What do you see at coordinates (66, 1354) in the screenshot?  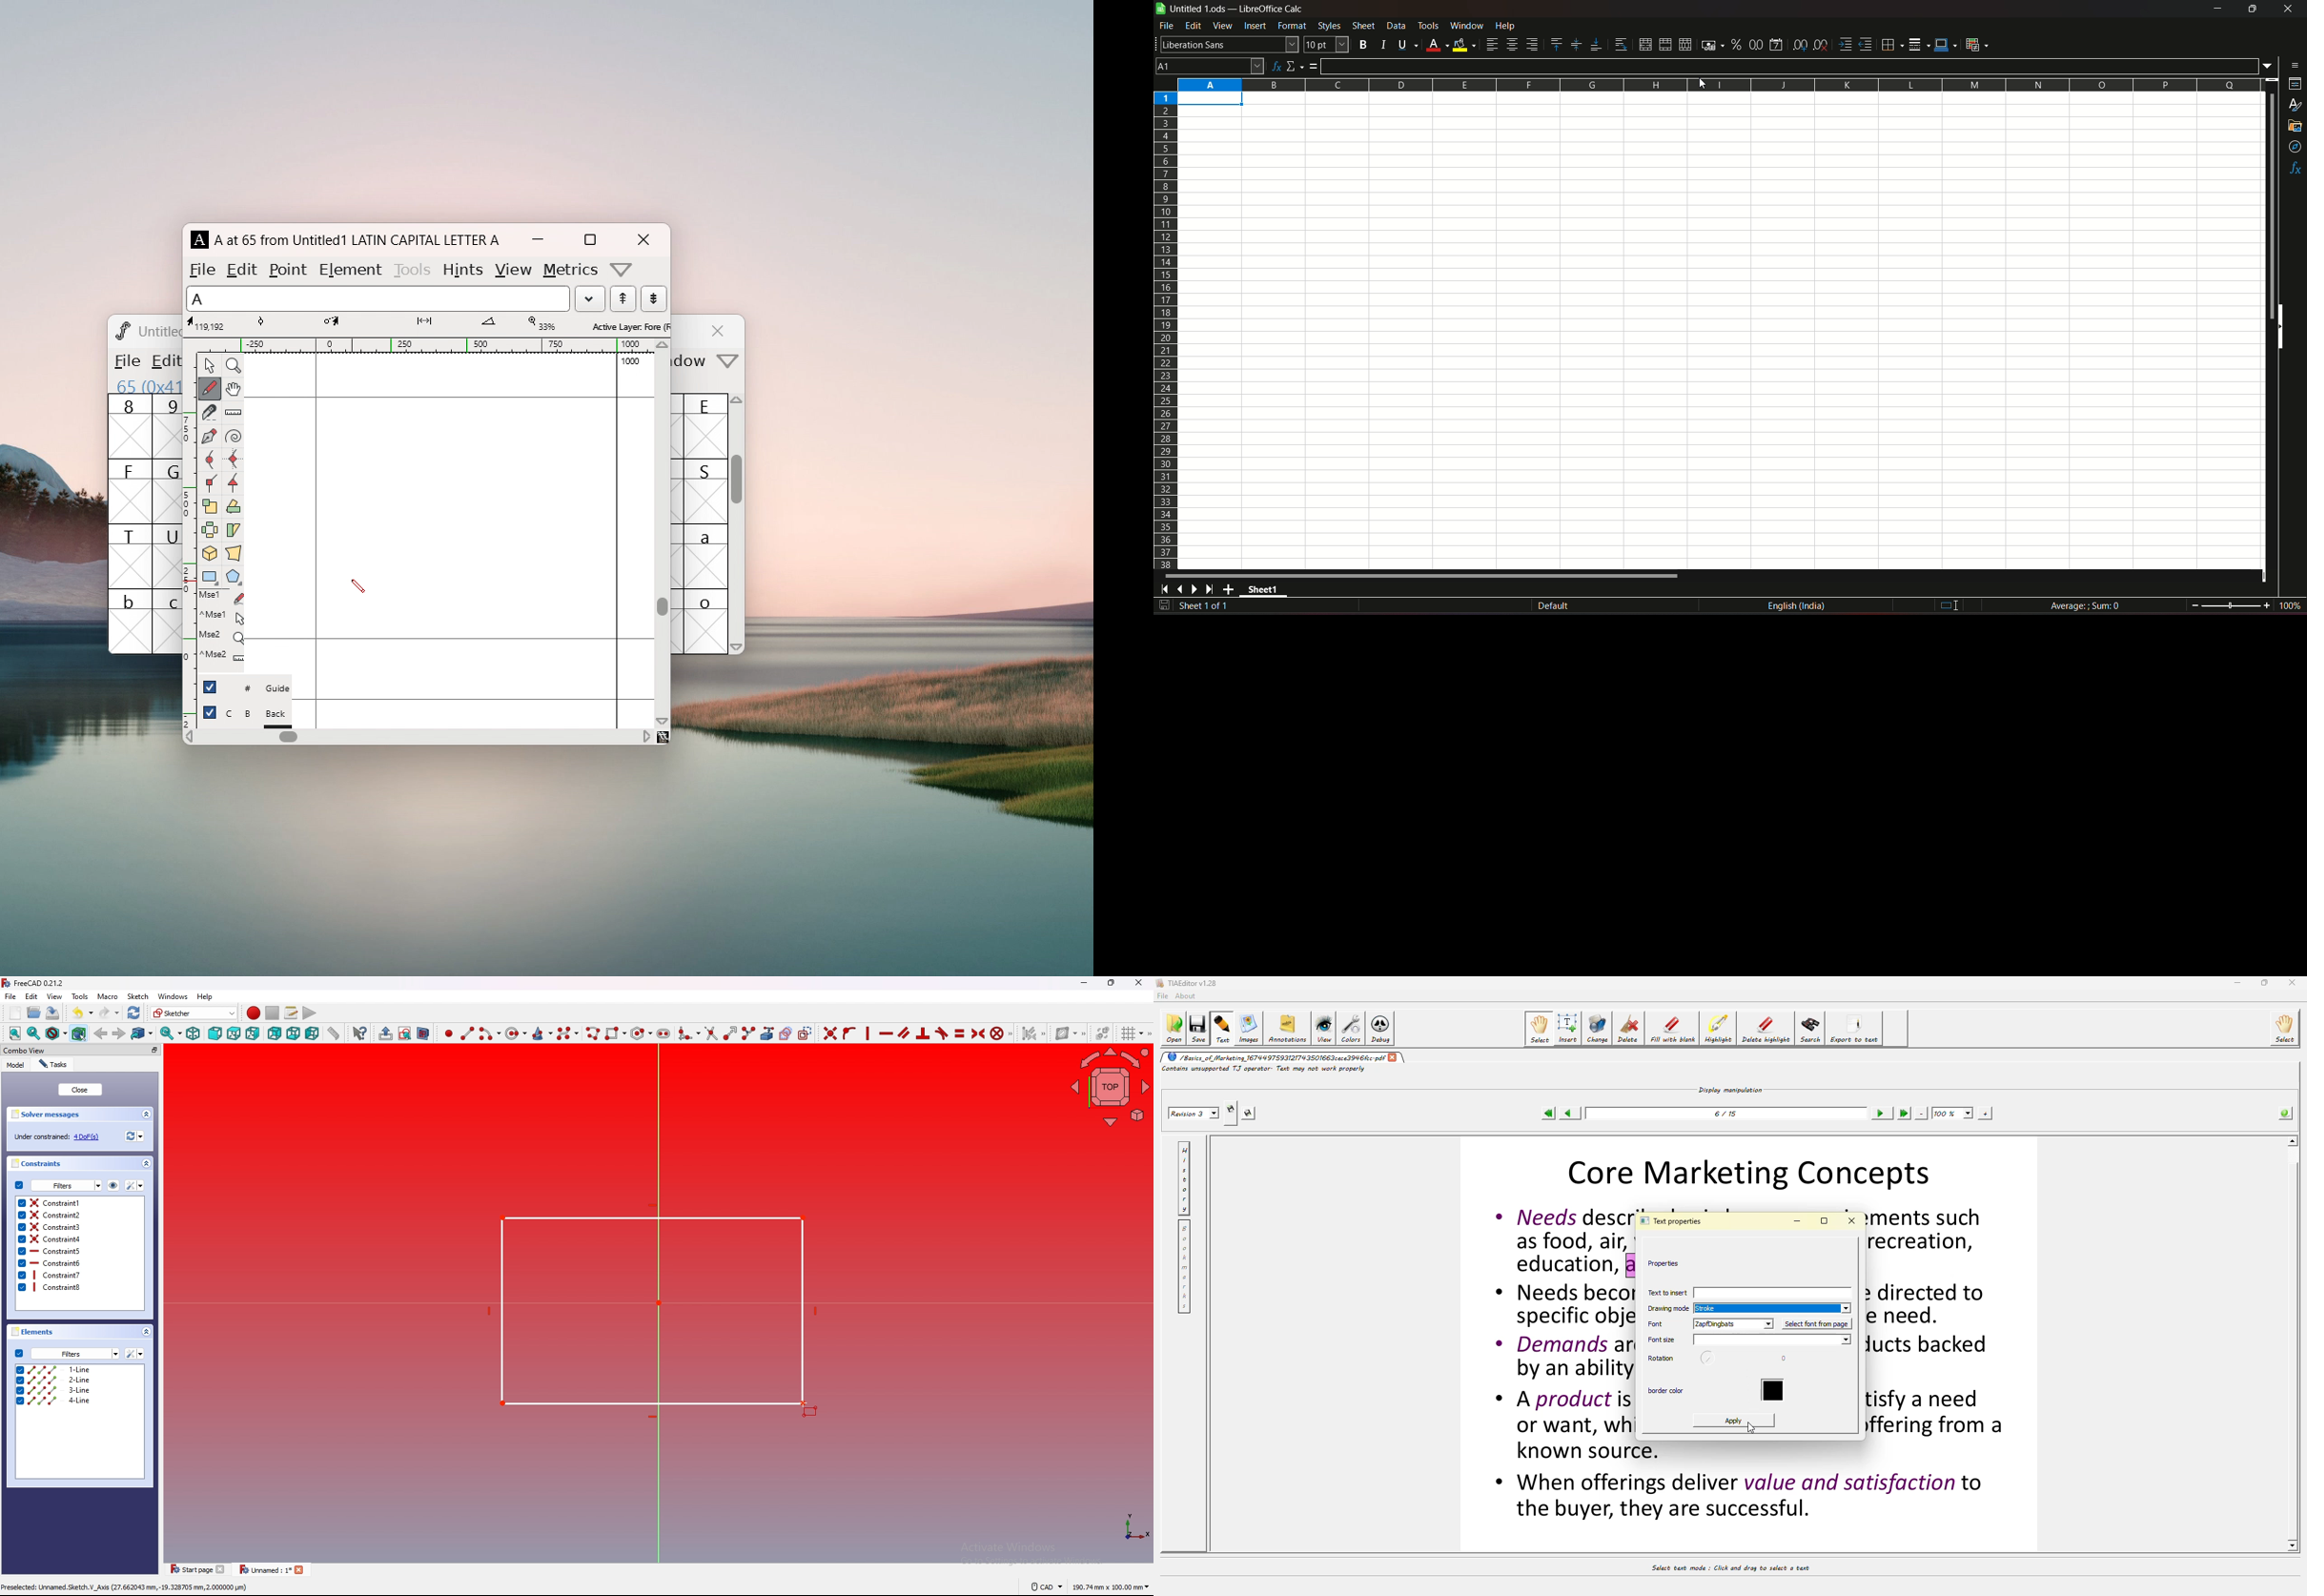 I see `filters` at bounding box center [66, 1354].